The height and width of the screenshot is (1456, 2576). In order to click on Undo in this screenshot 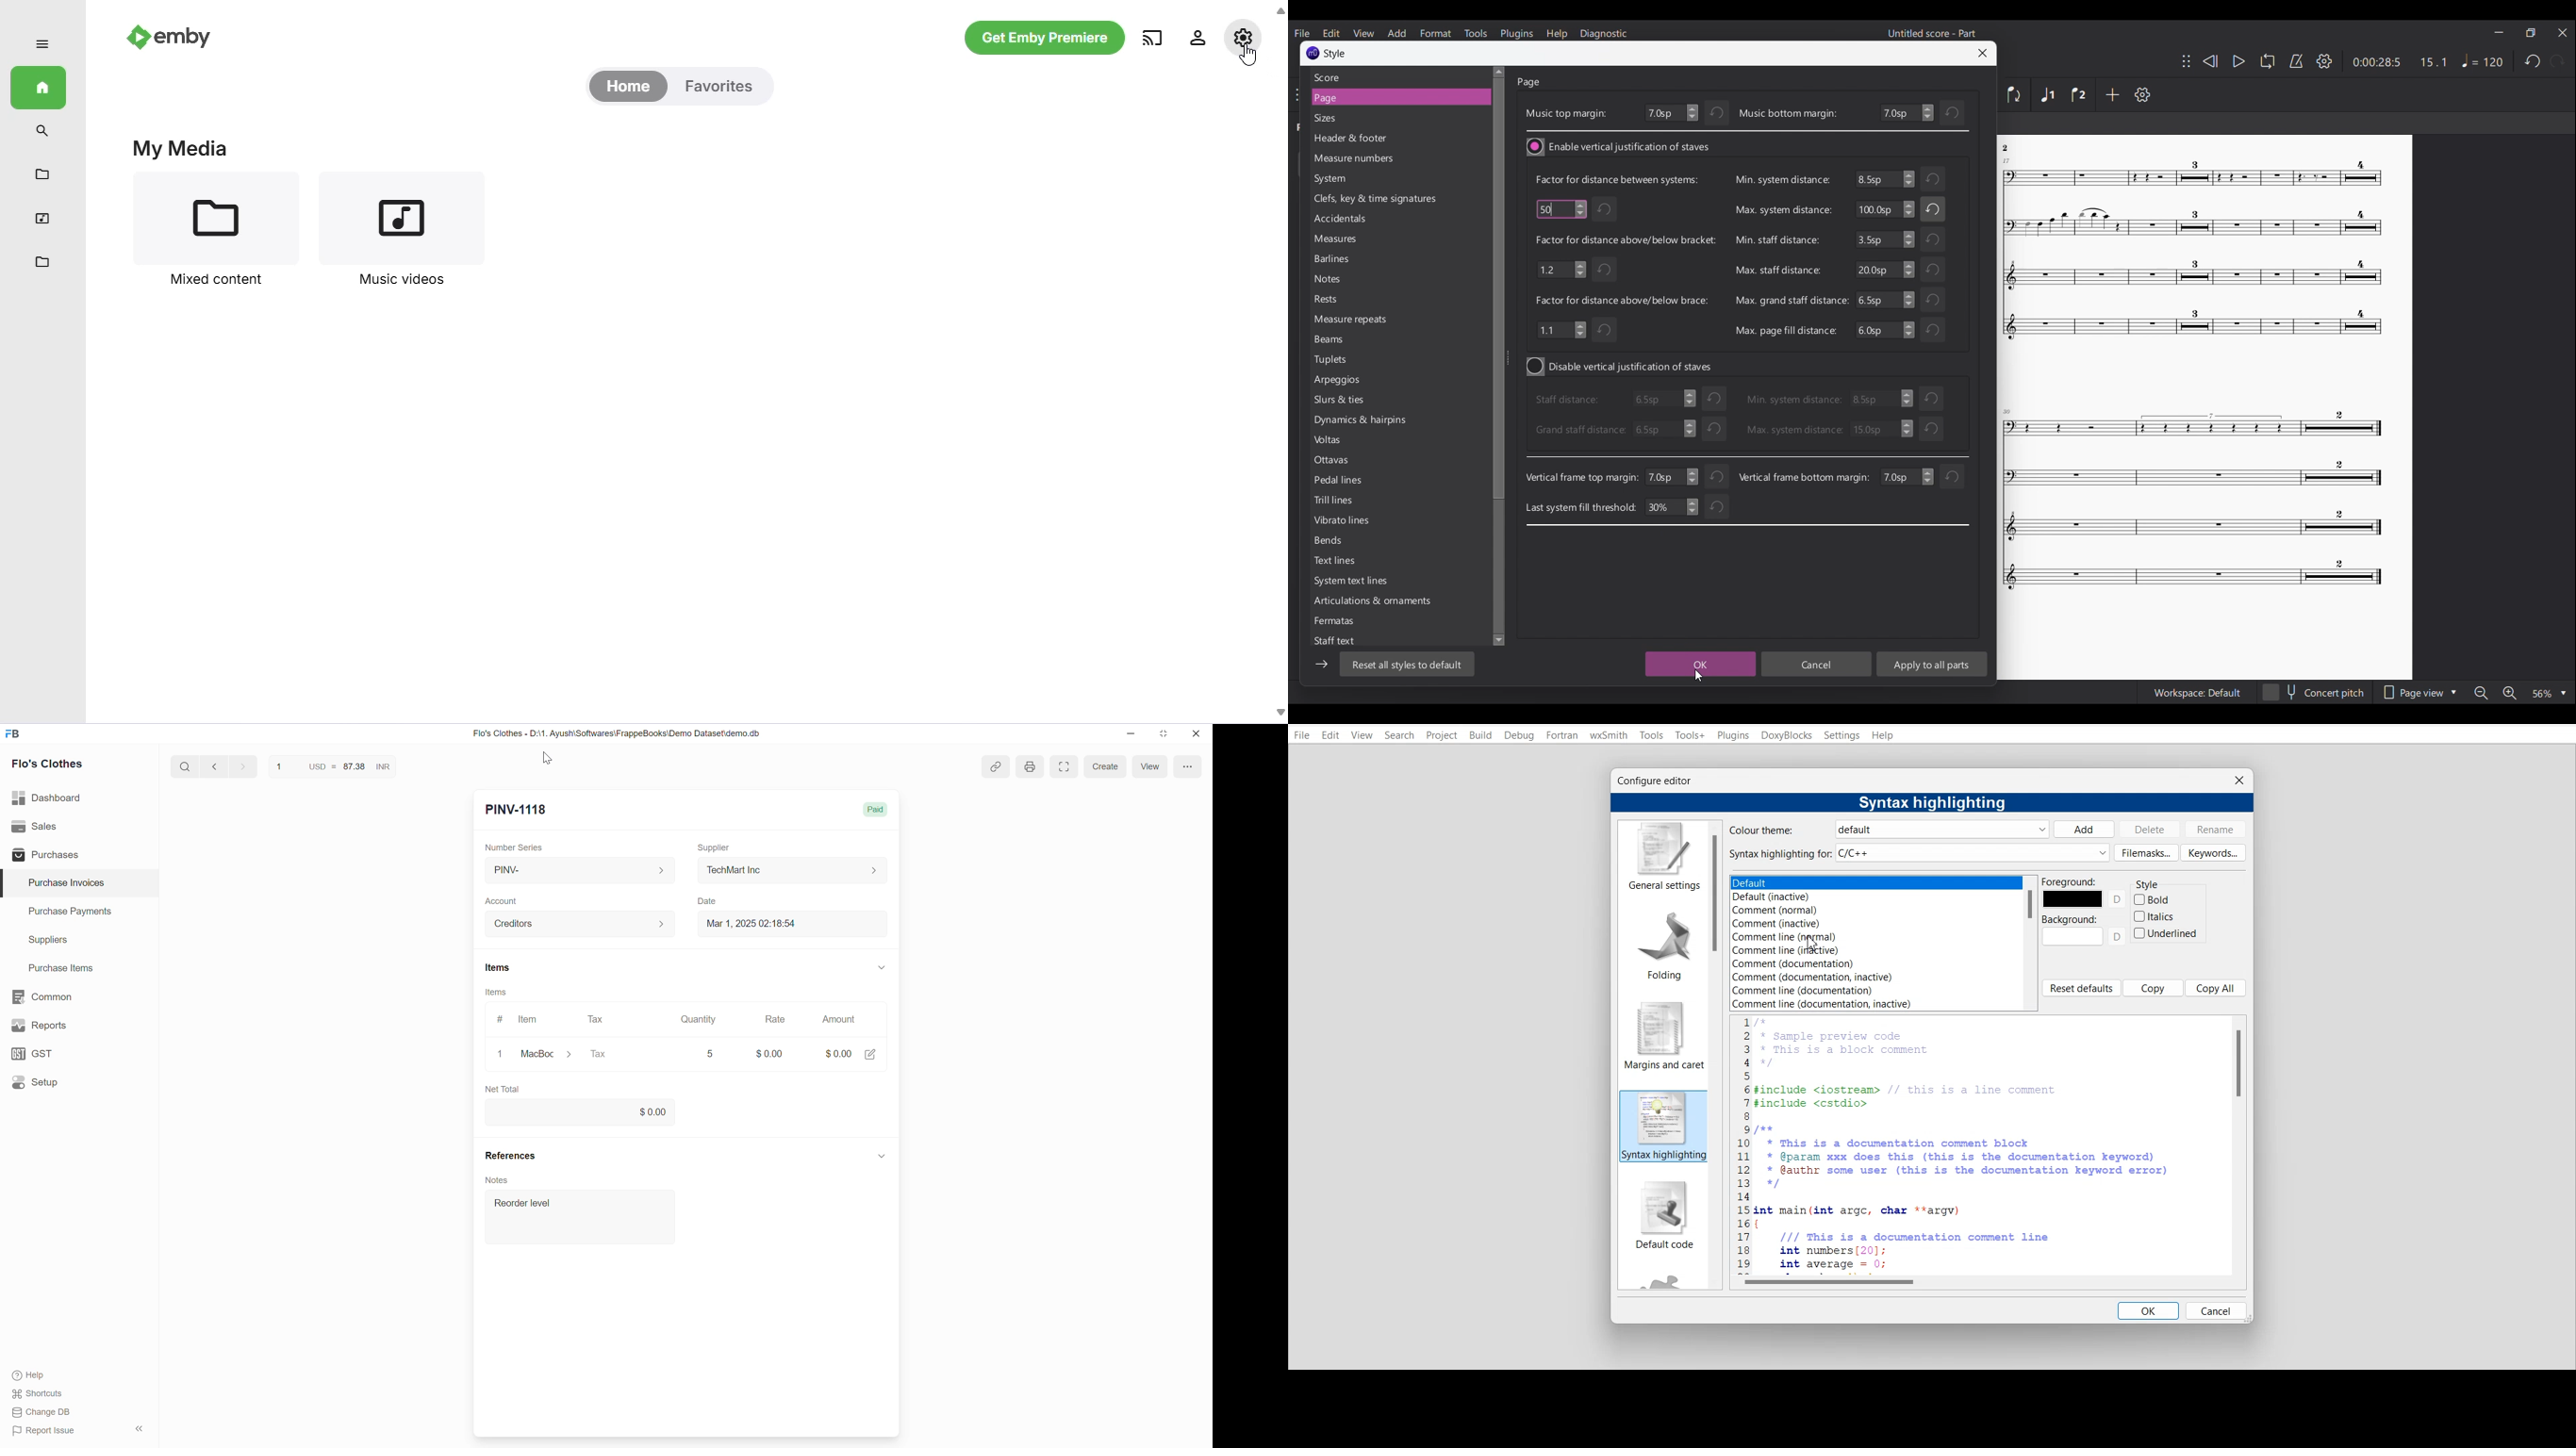, I will do `click(1607, 331)`.